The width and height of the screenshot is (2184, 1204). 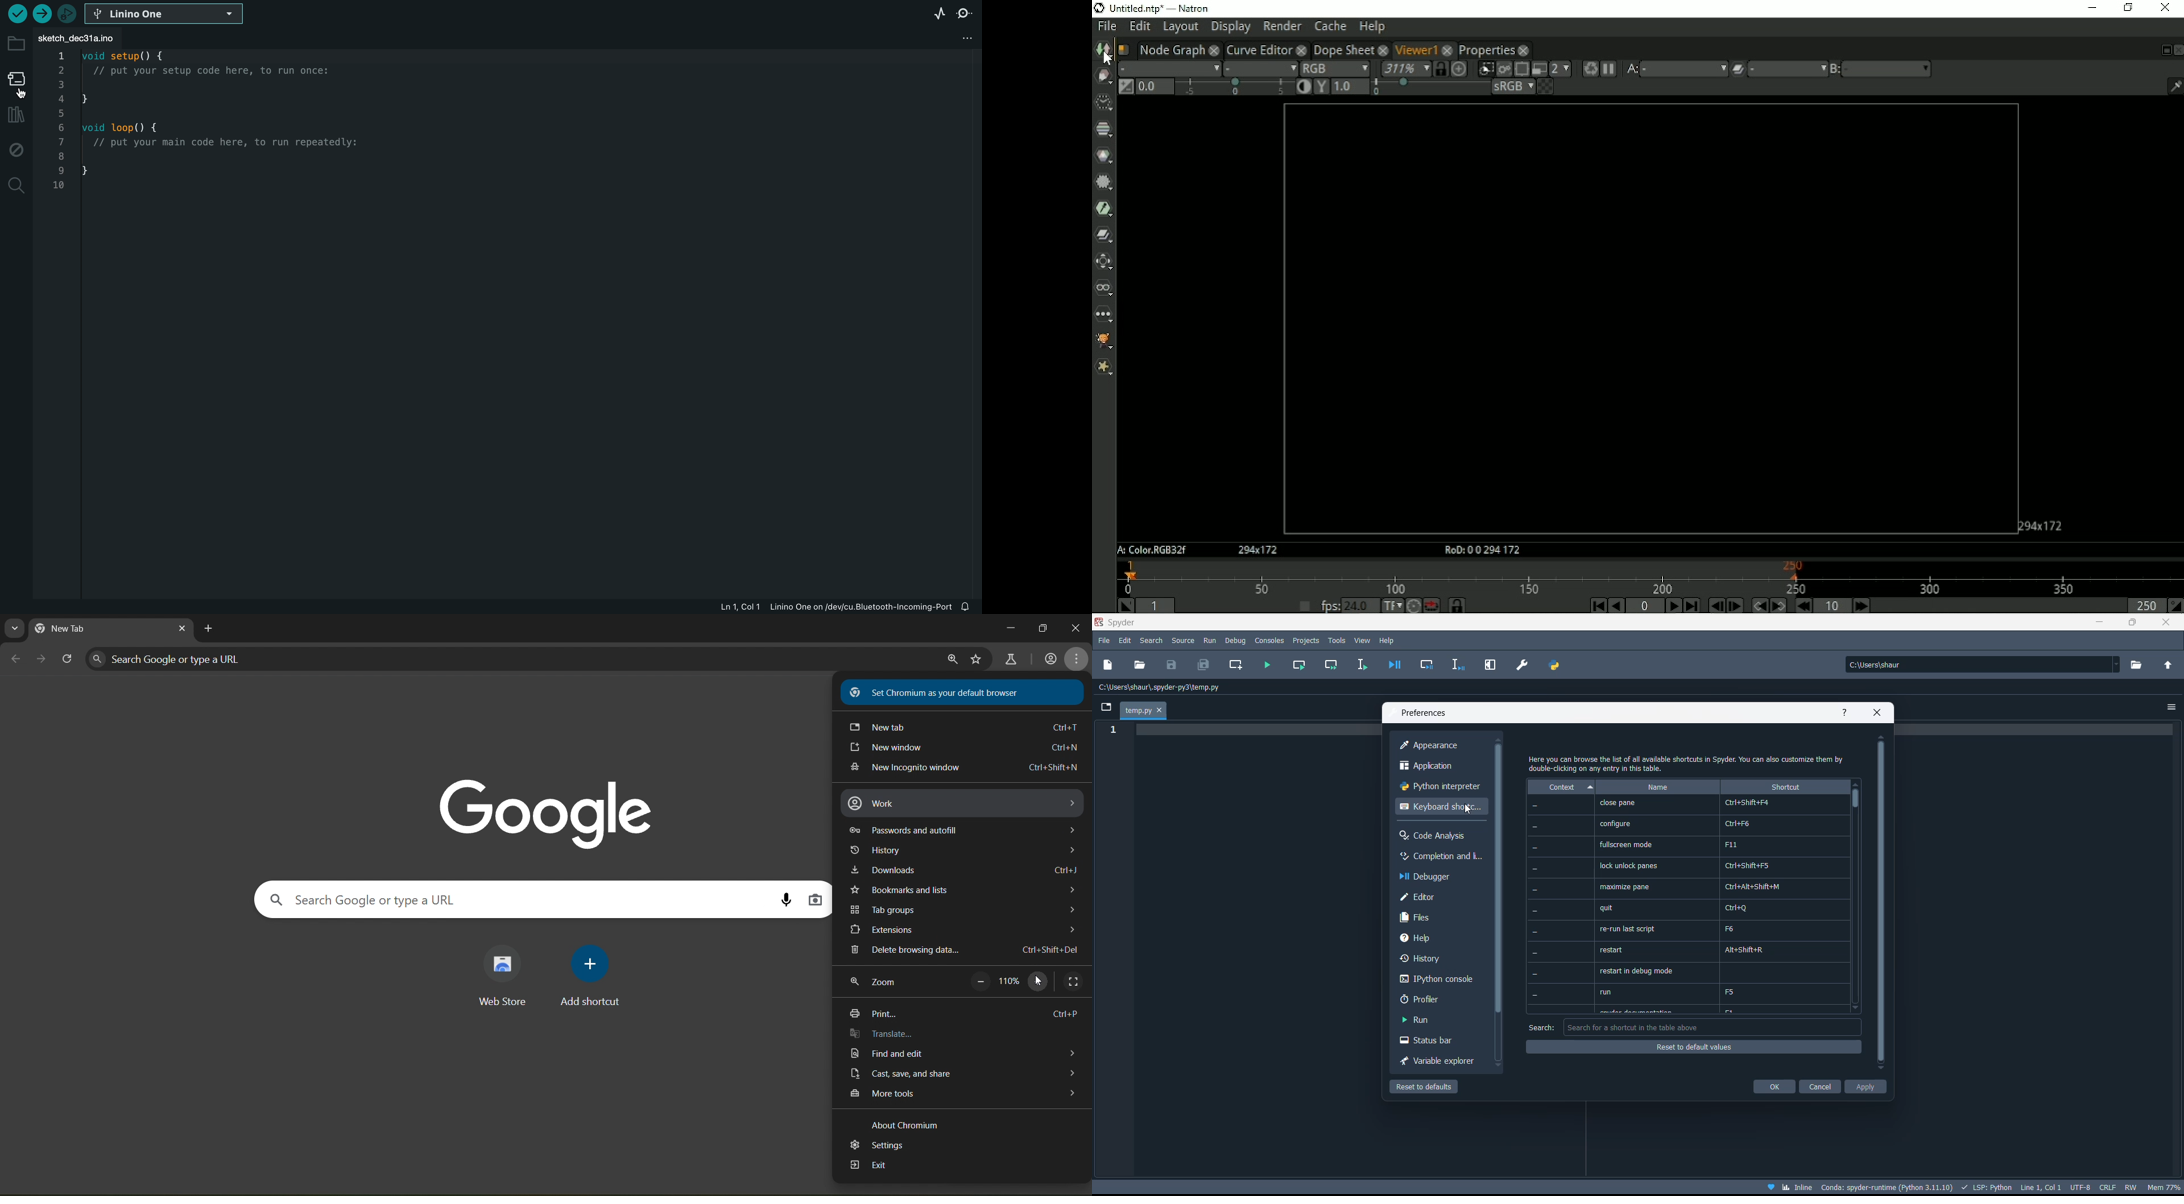 What do you see at coordinates (1108, 666) in the screenshot?
I see `new file` at bounding box center [1108, 666].